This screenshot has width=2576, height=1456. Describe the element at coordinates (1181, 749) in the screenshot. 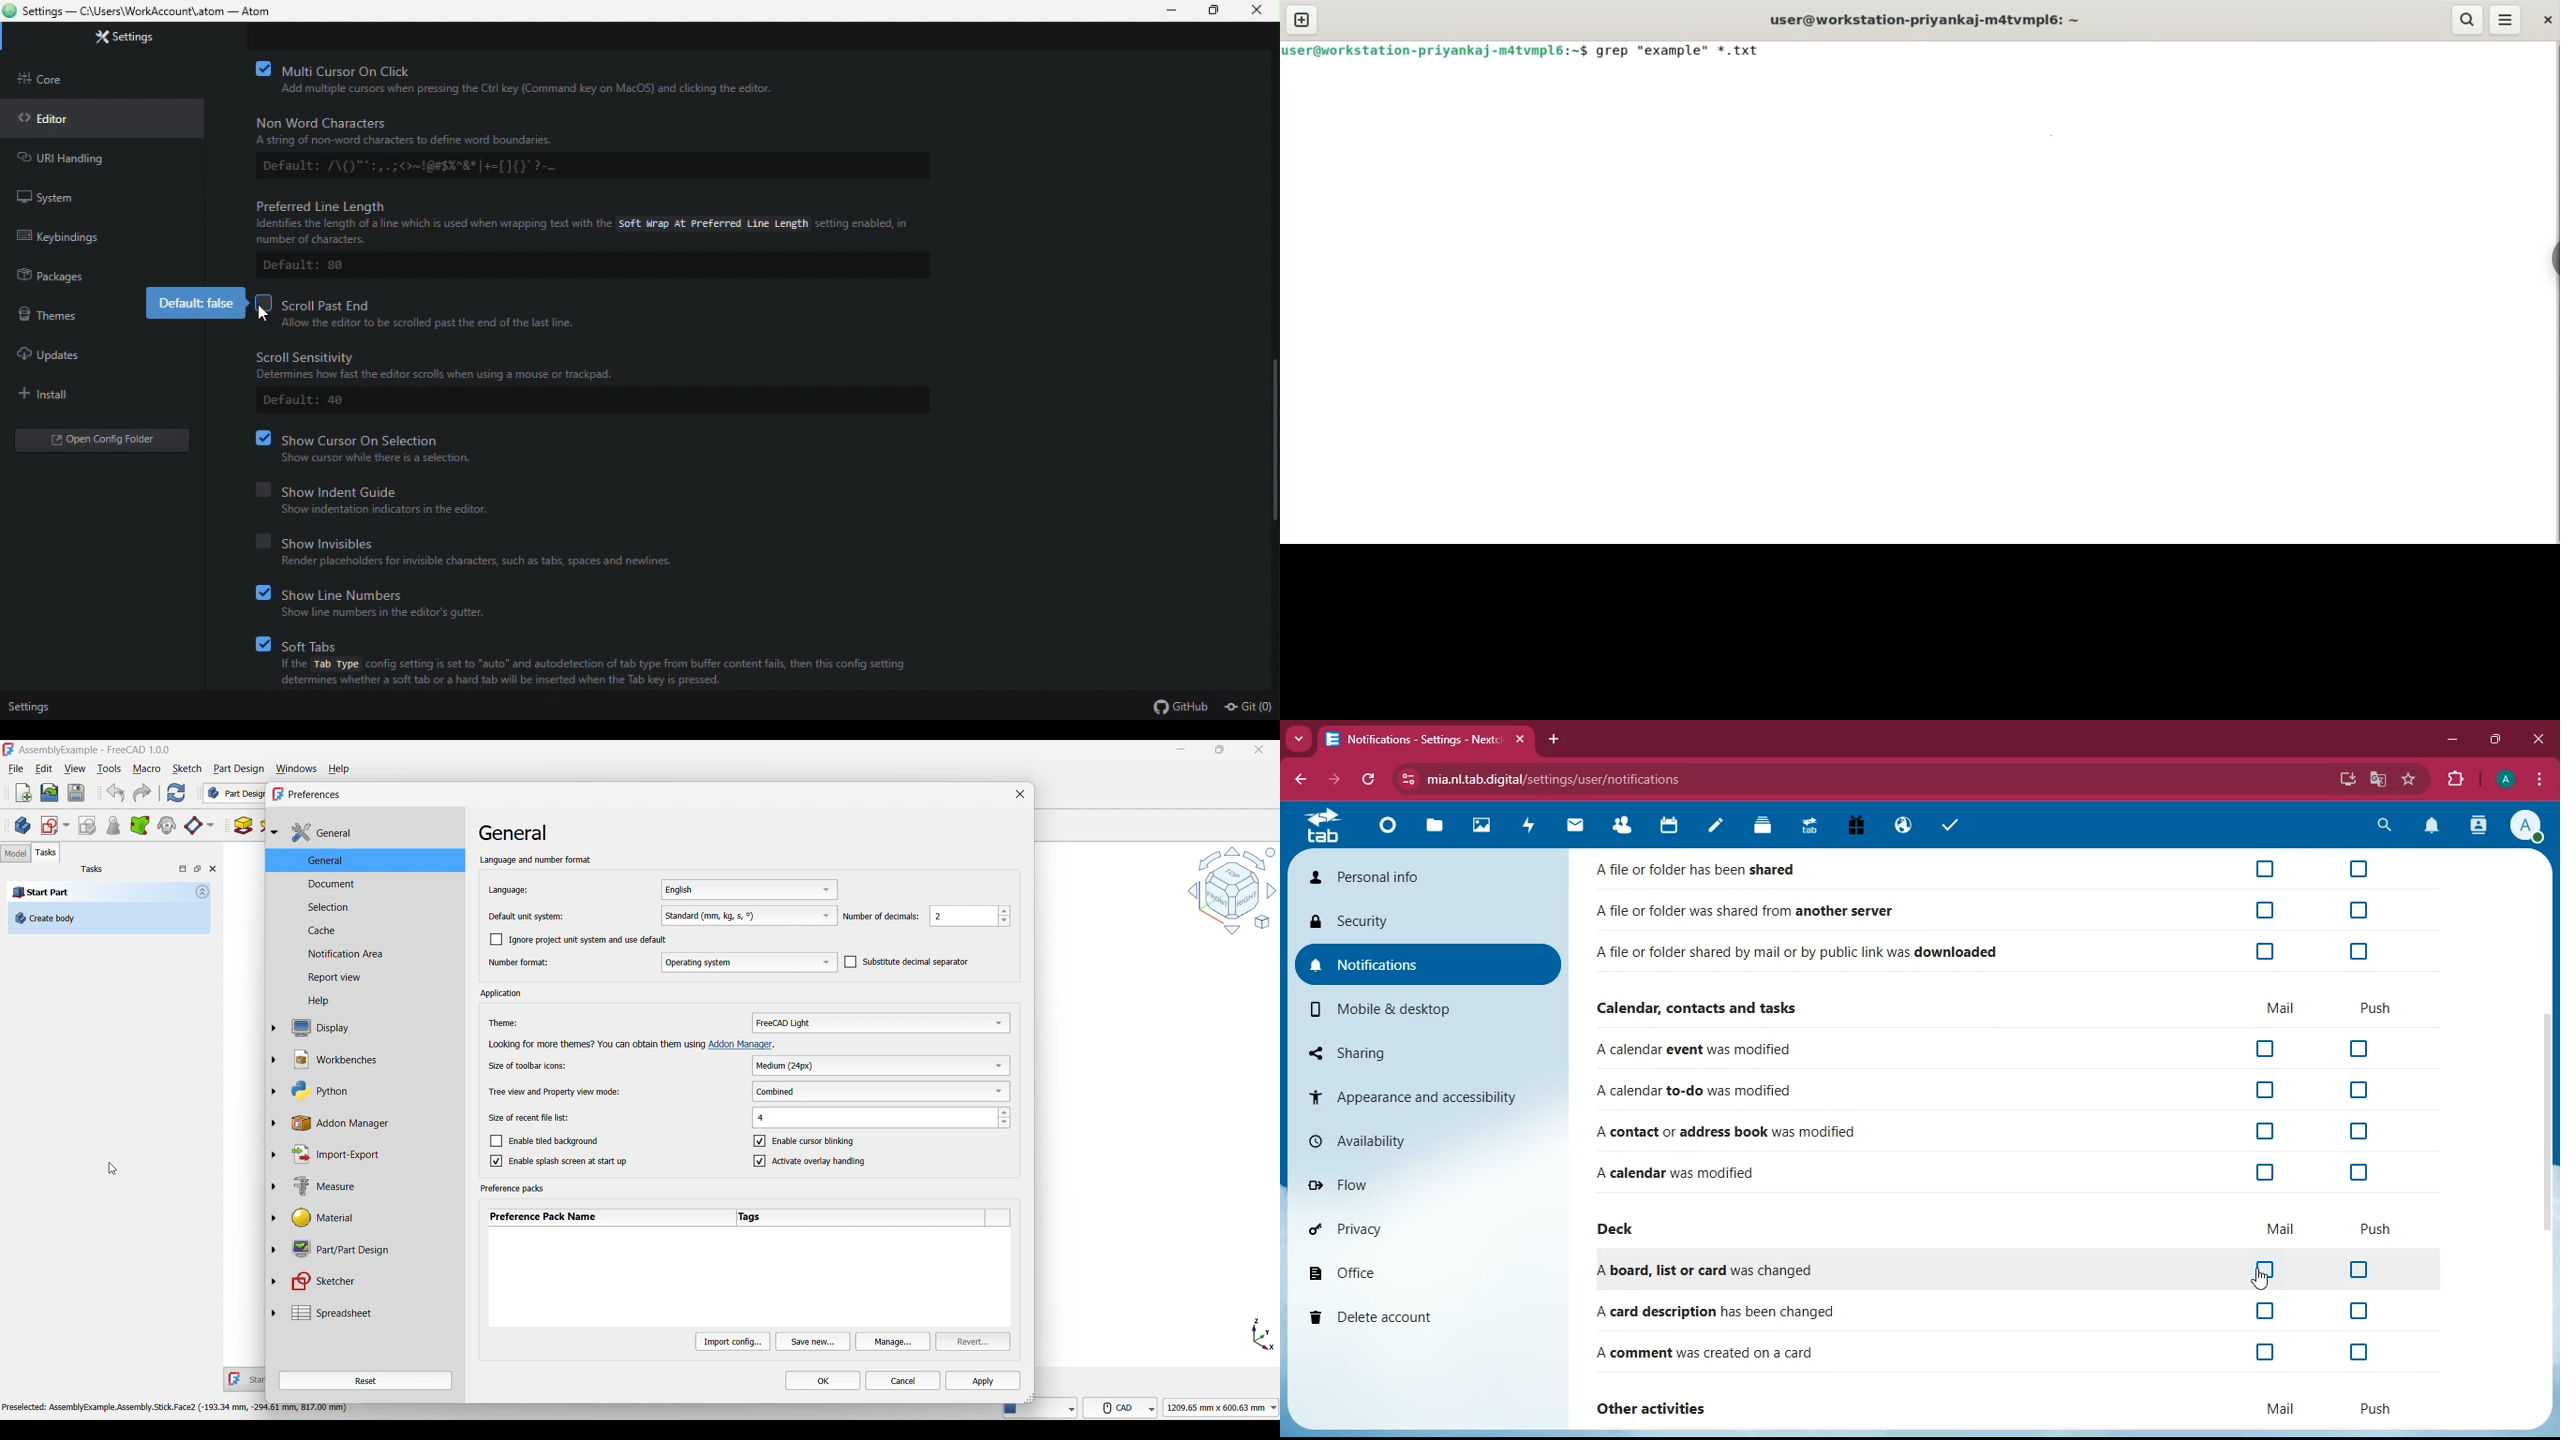

I see `Minimize` at that location.